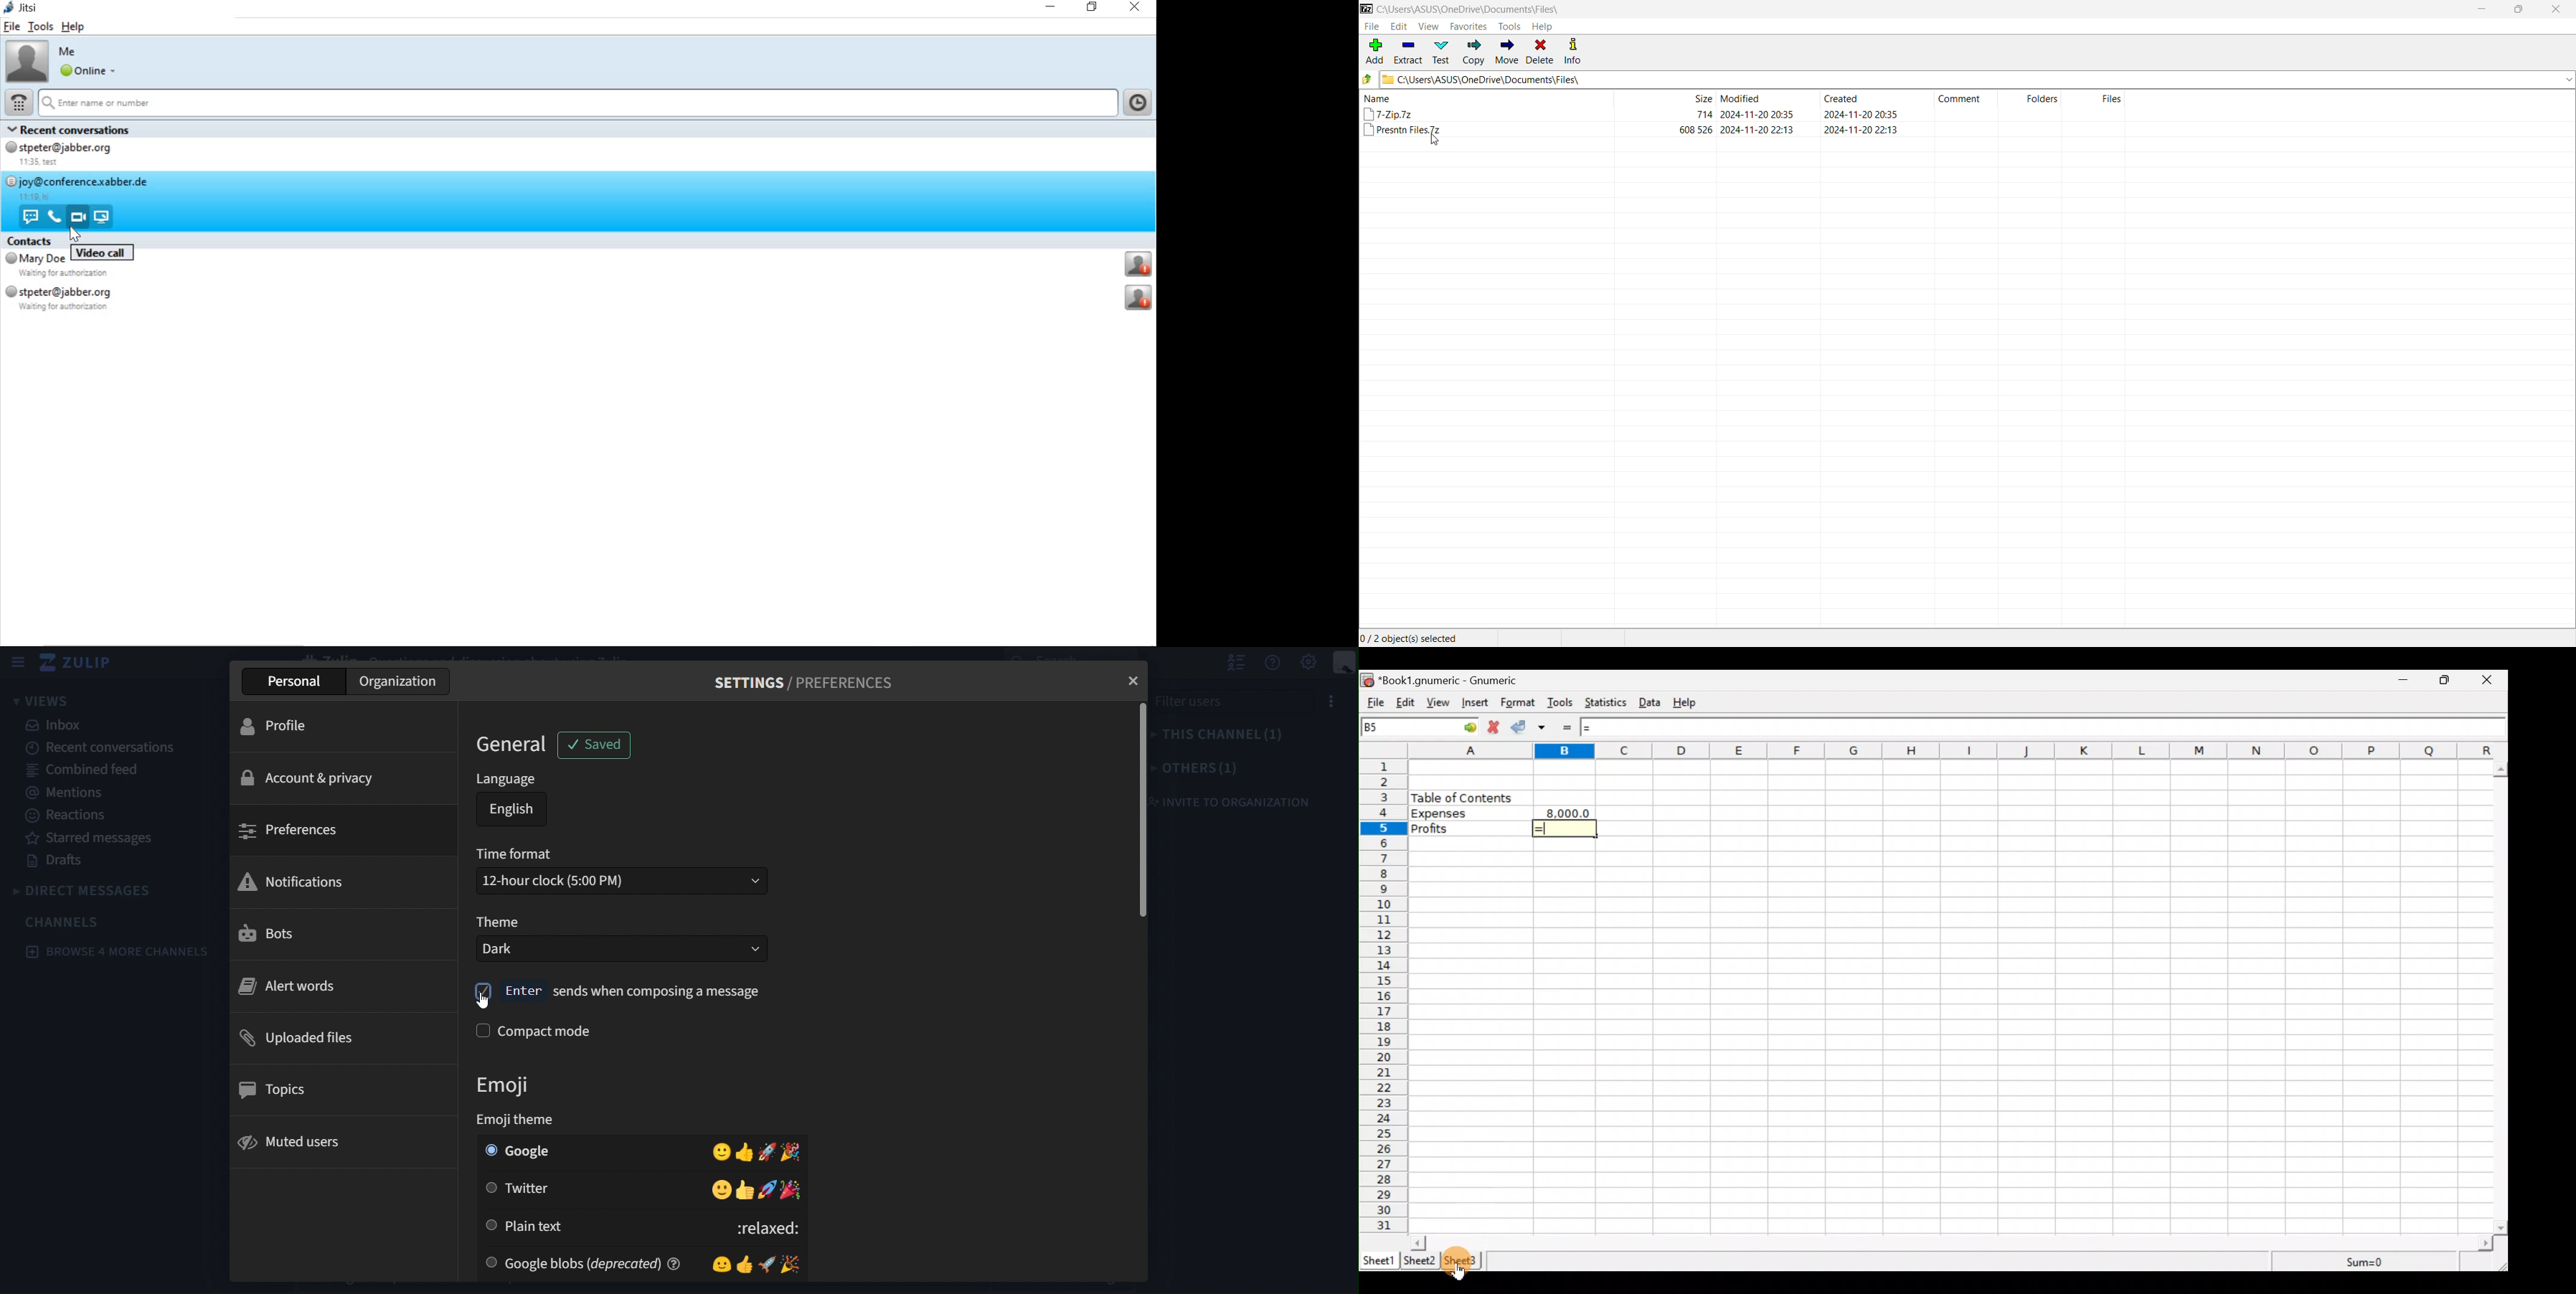  I want to click on minimize, so click(1053, 7).